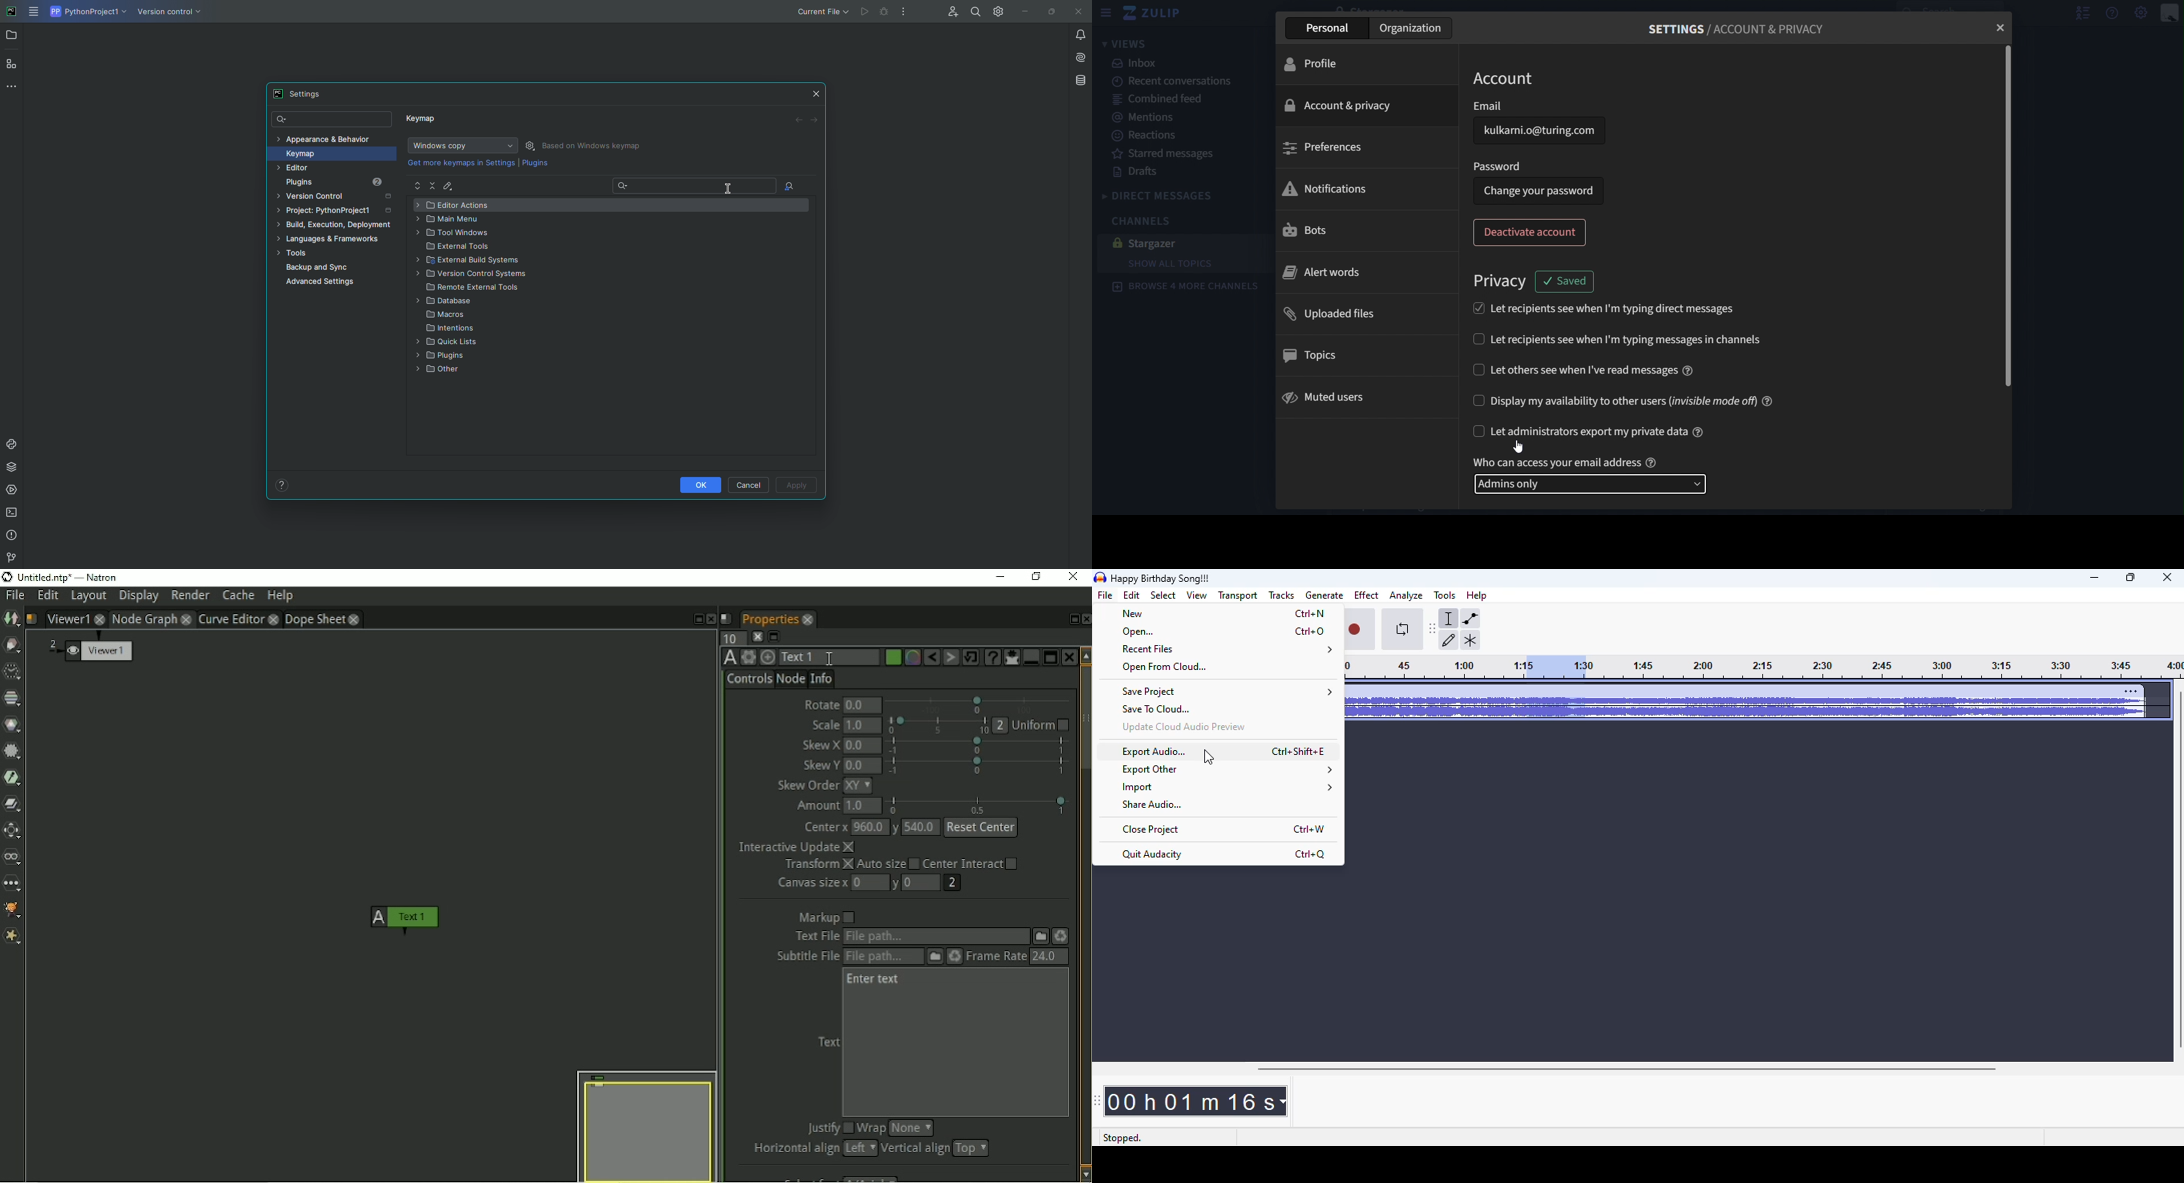 The image size is (2184, 1204). Describe the element at coordinates (1342, 104) in the screenshot. I see `account & privacy` at that location.